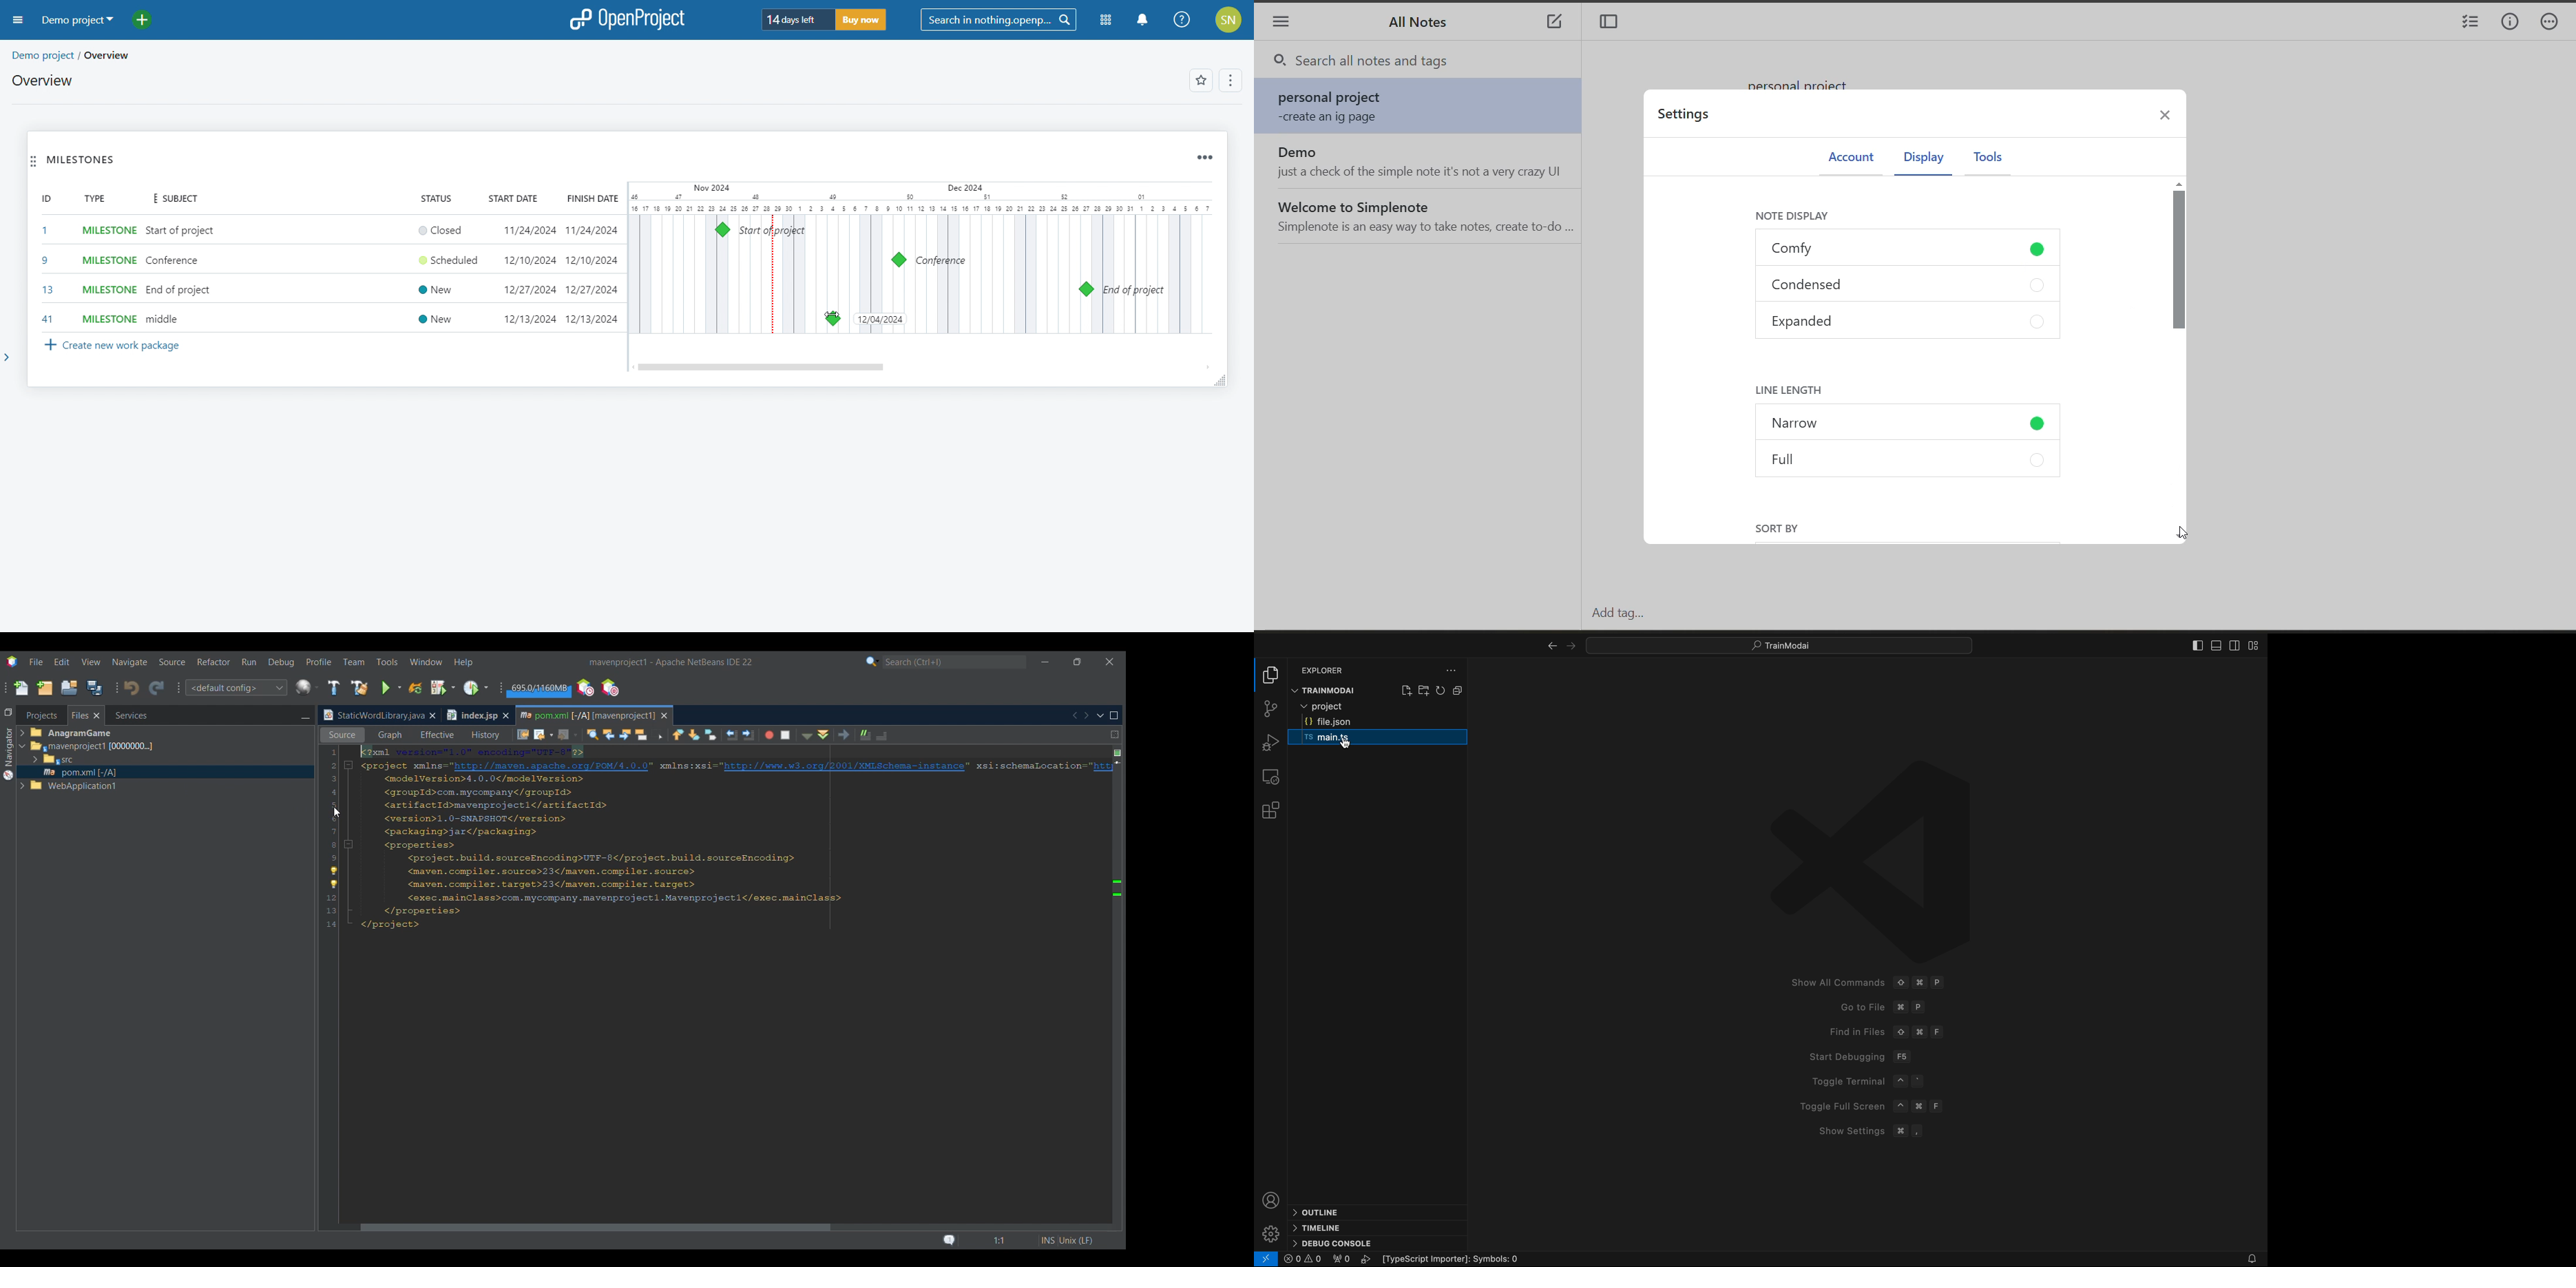  Describe the element at coordinates (1803, 218) in the screenshot. I see `note display` at that location.